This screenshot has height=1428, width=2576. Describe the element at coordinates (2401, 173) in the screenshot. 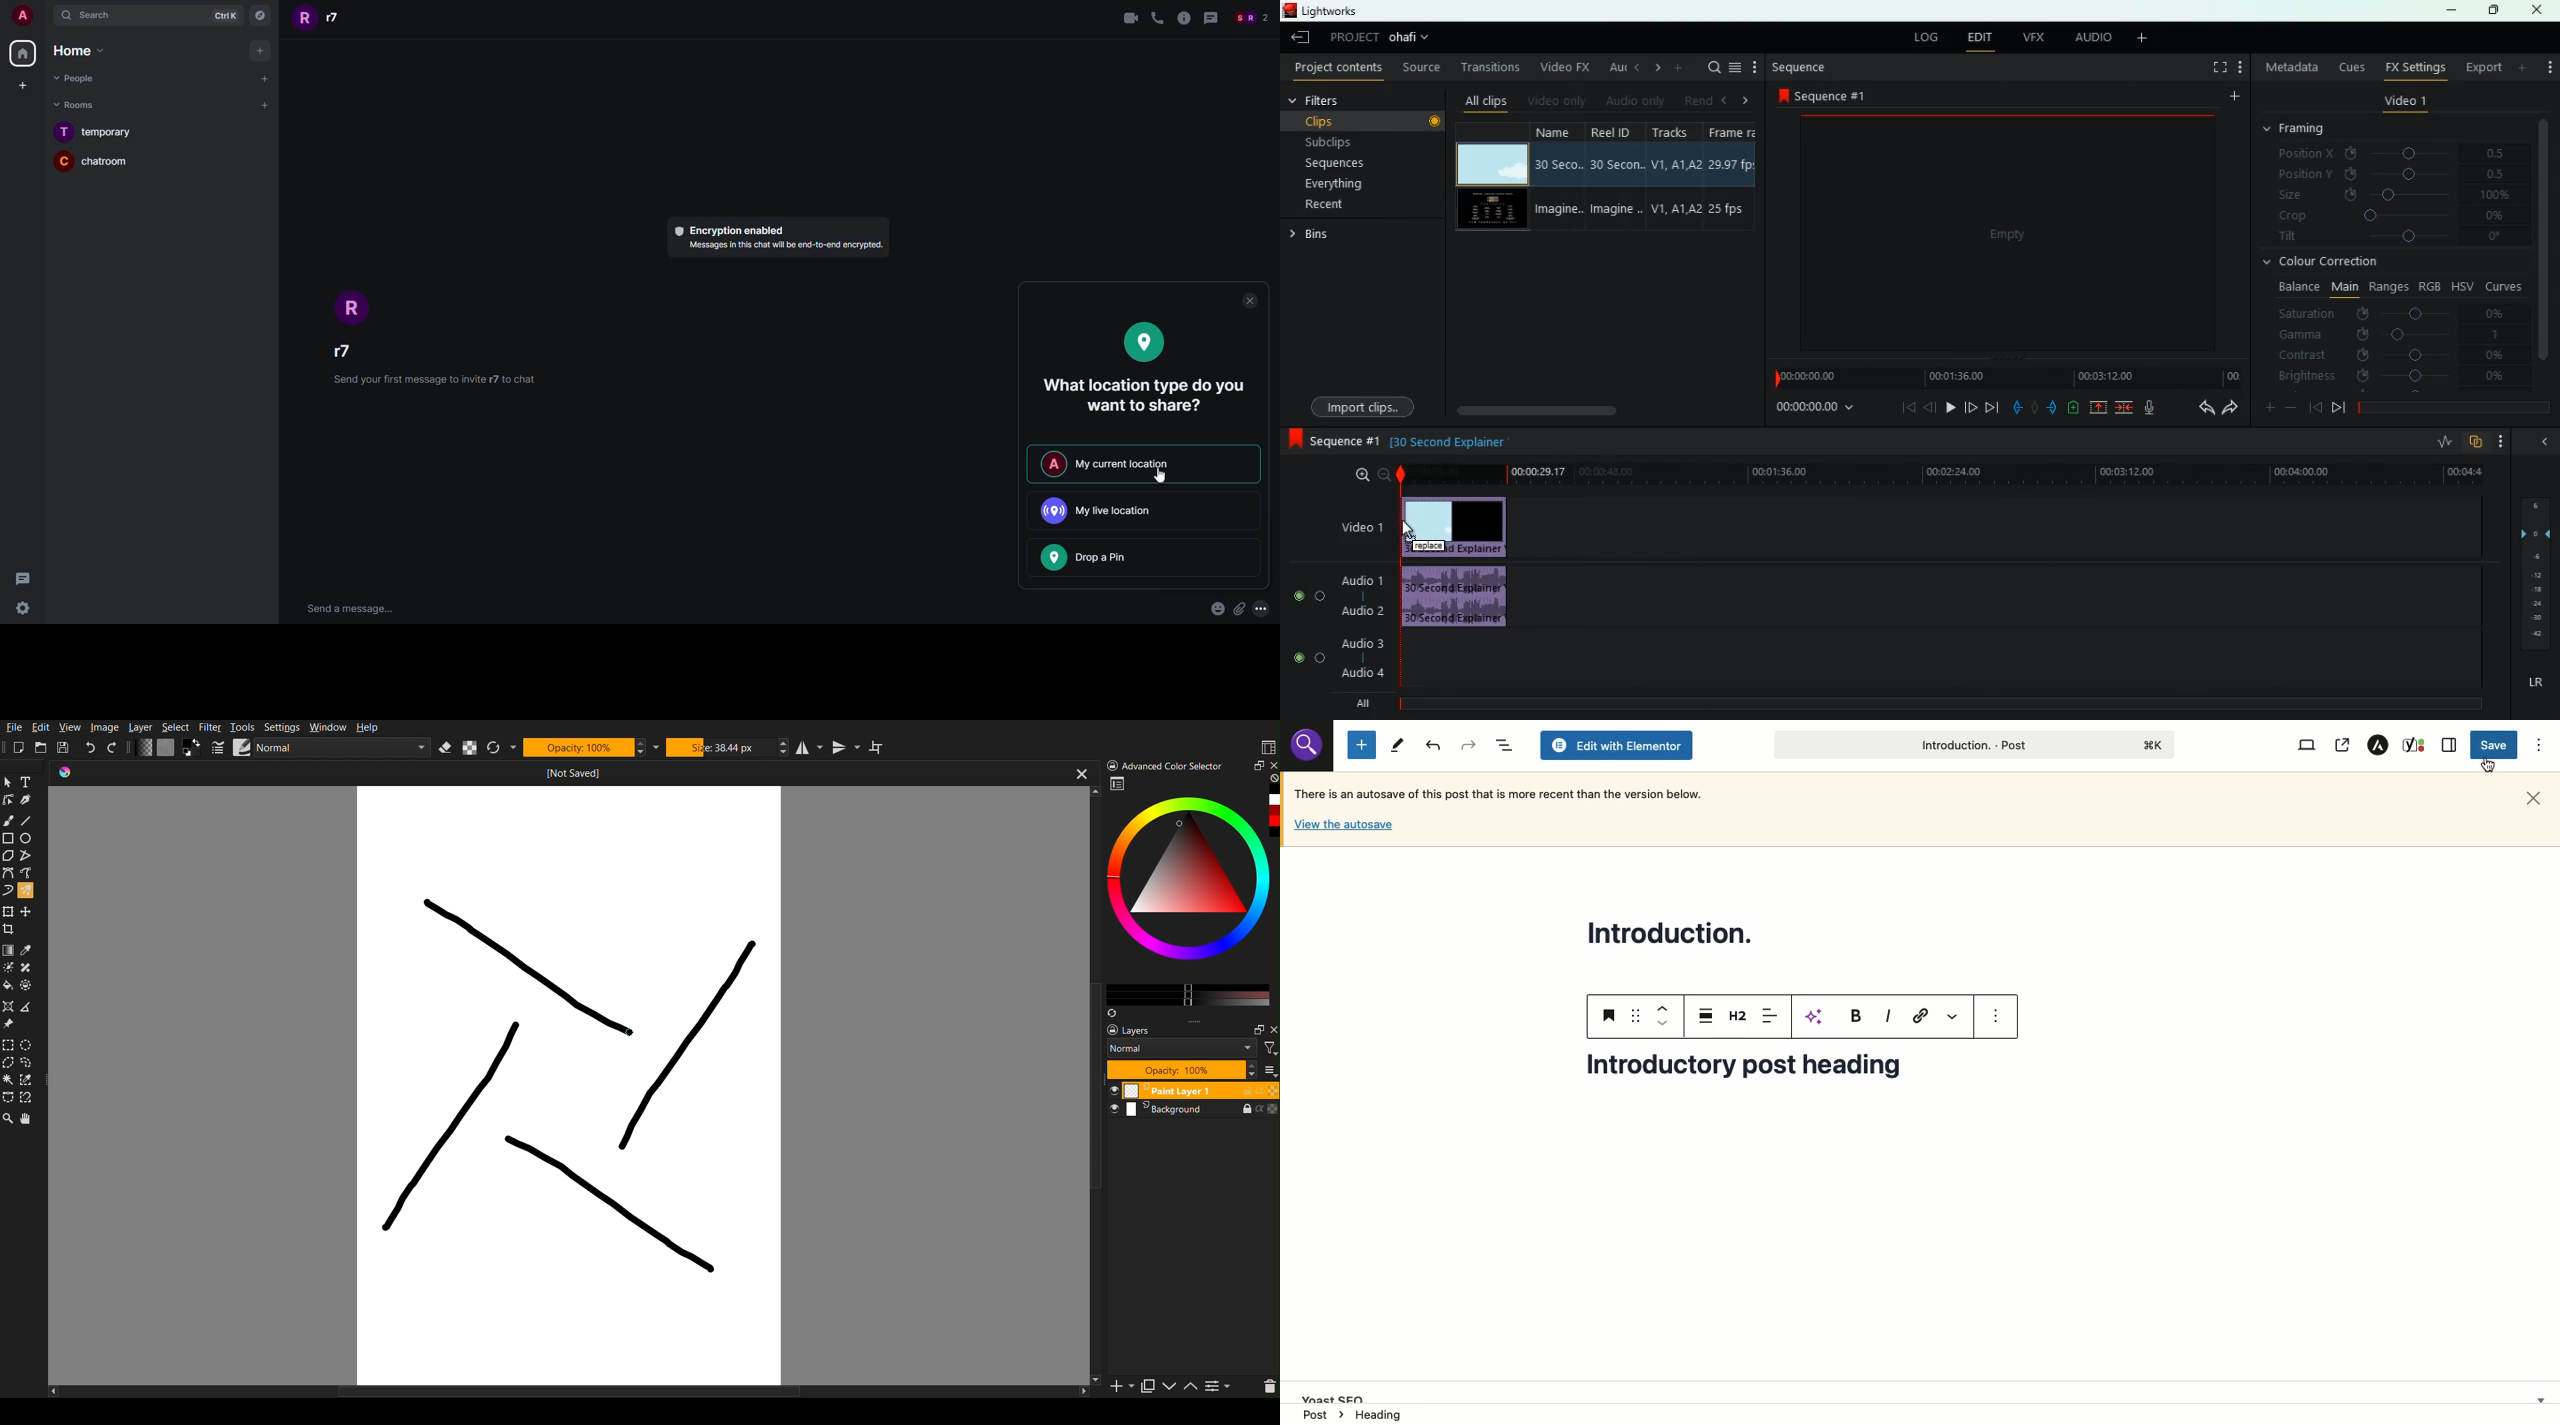

I see `position y` at that location.